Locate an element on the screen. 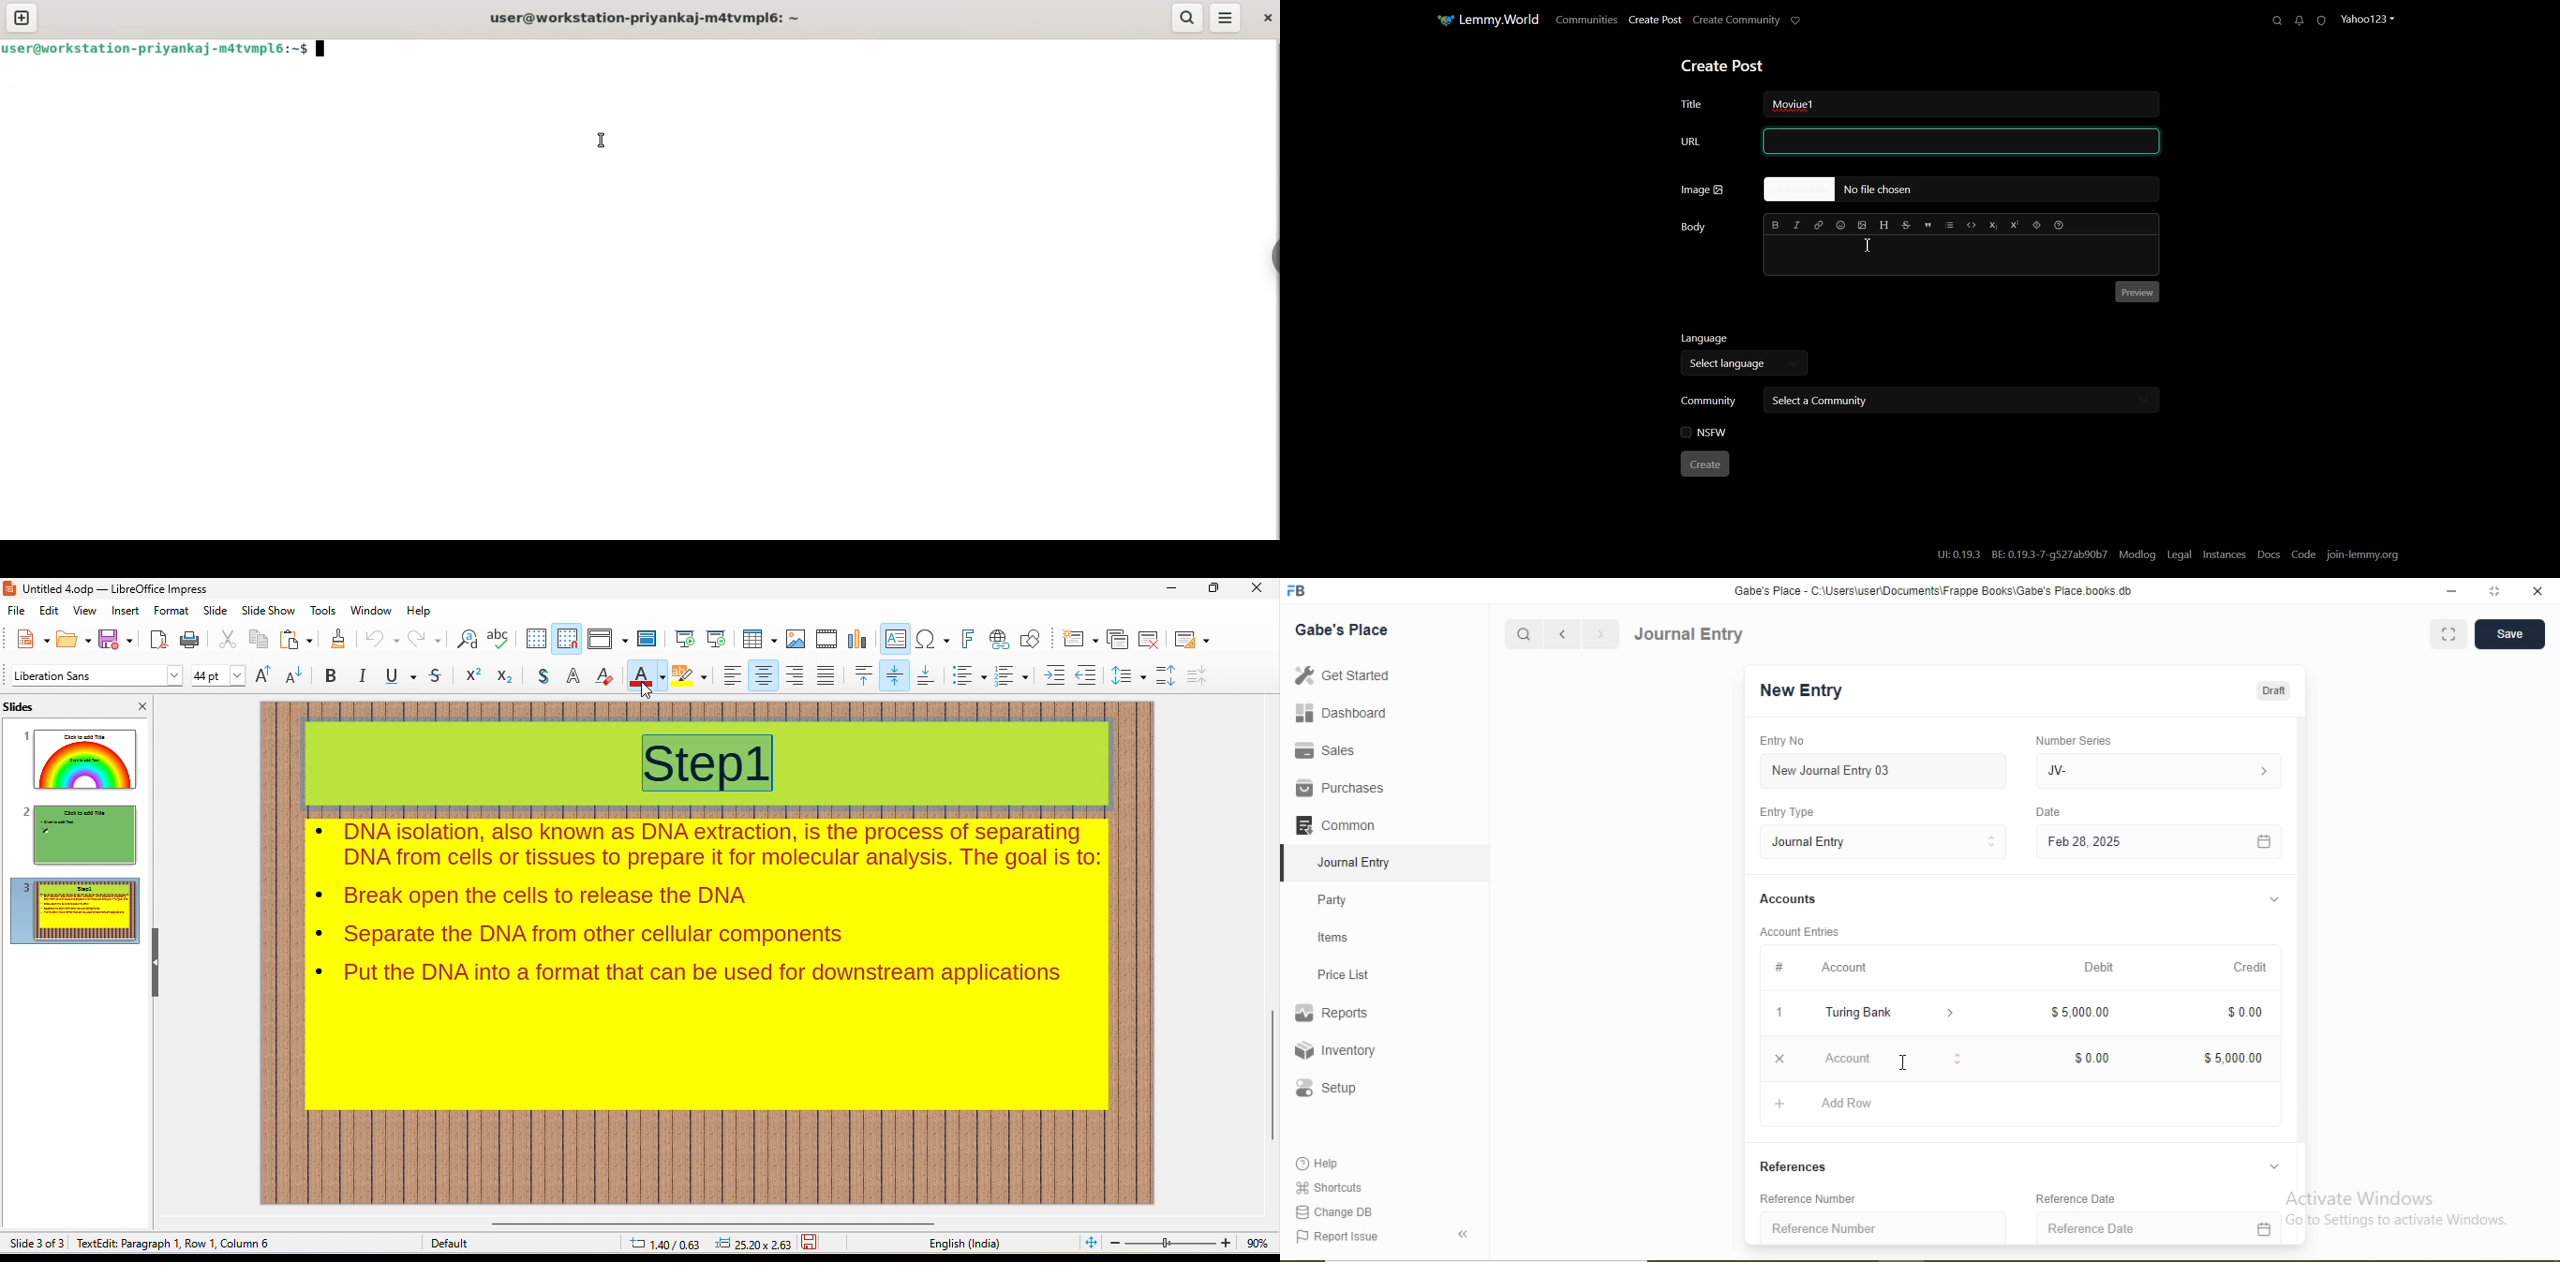  spelling is located at coordinates (500, 638).